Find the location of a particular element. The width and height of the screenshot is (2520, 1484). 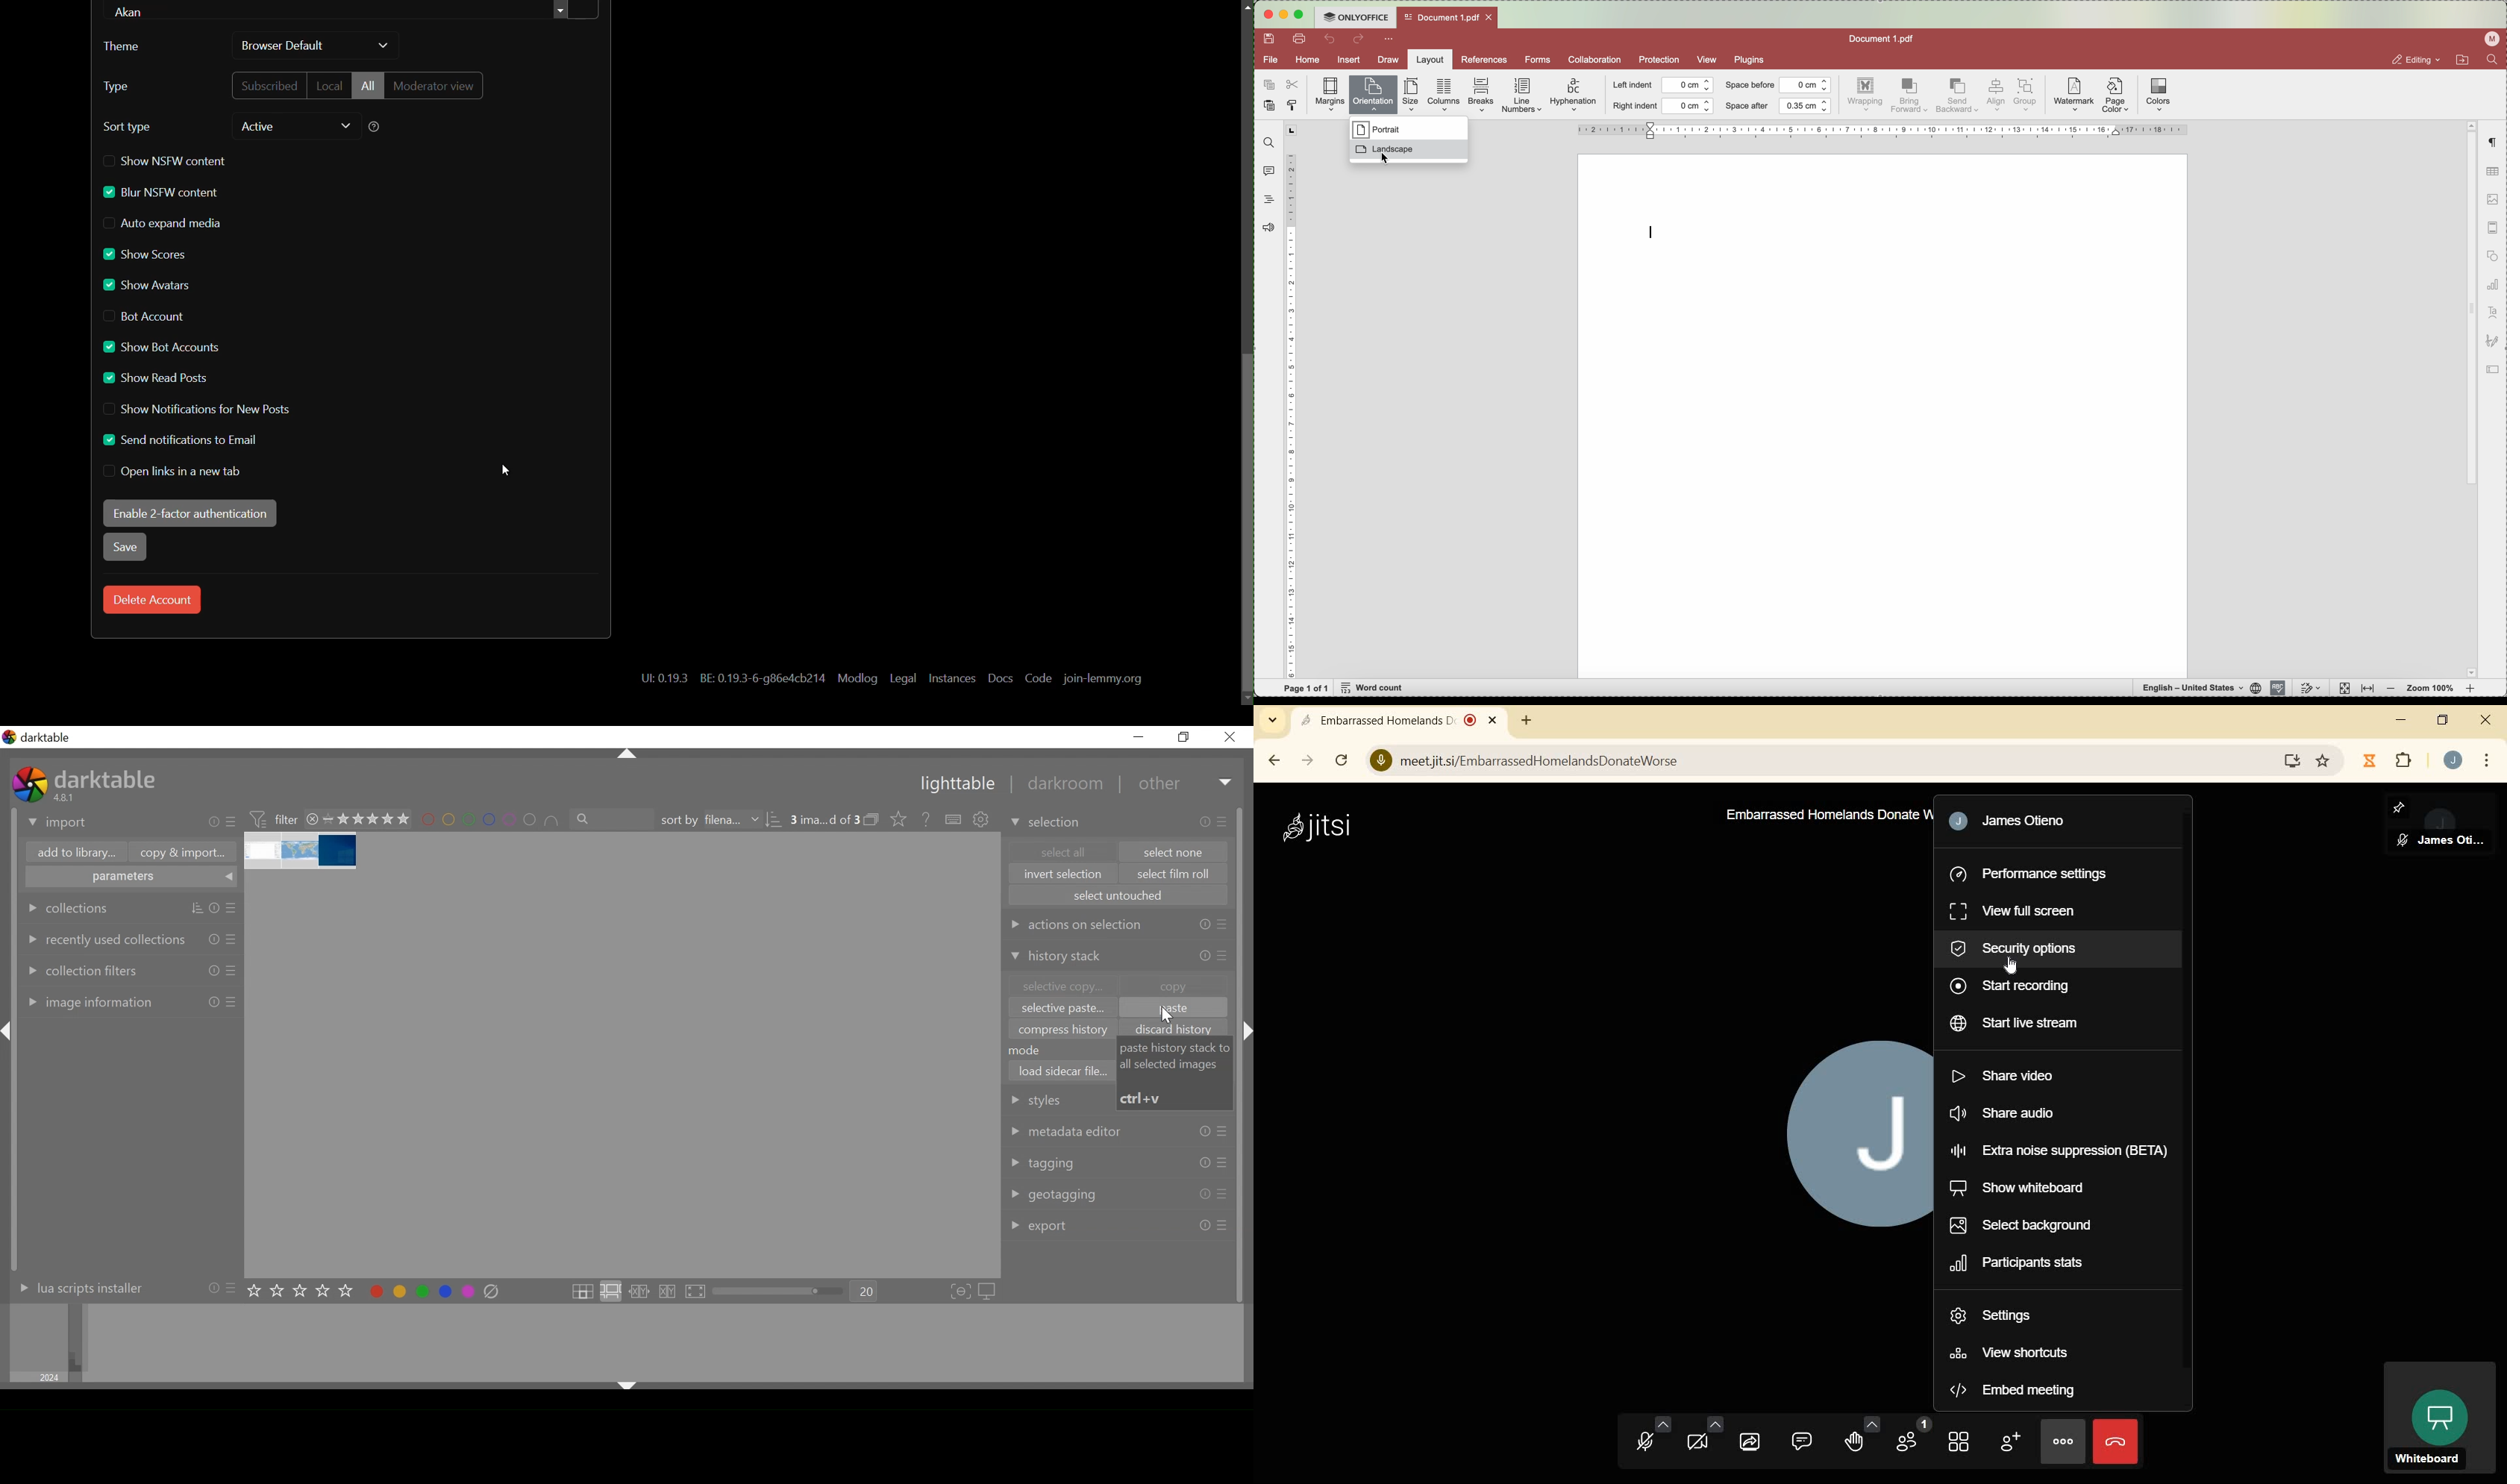

presets is located at coordinates (232, 970).